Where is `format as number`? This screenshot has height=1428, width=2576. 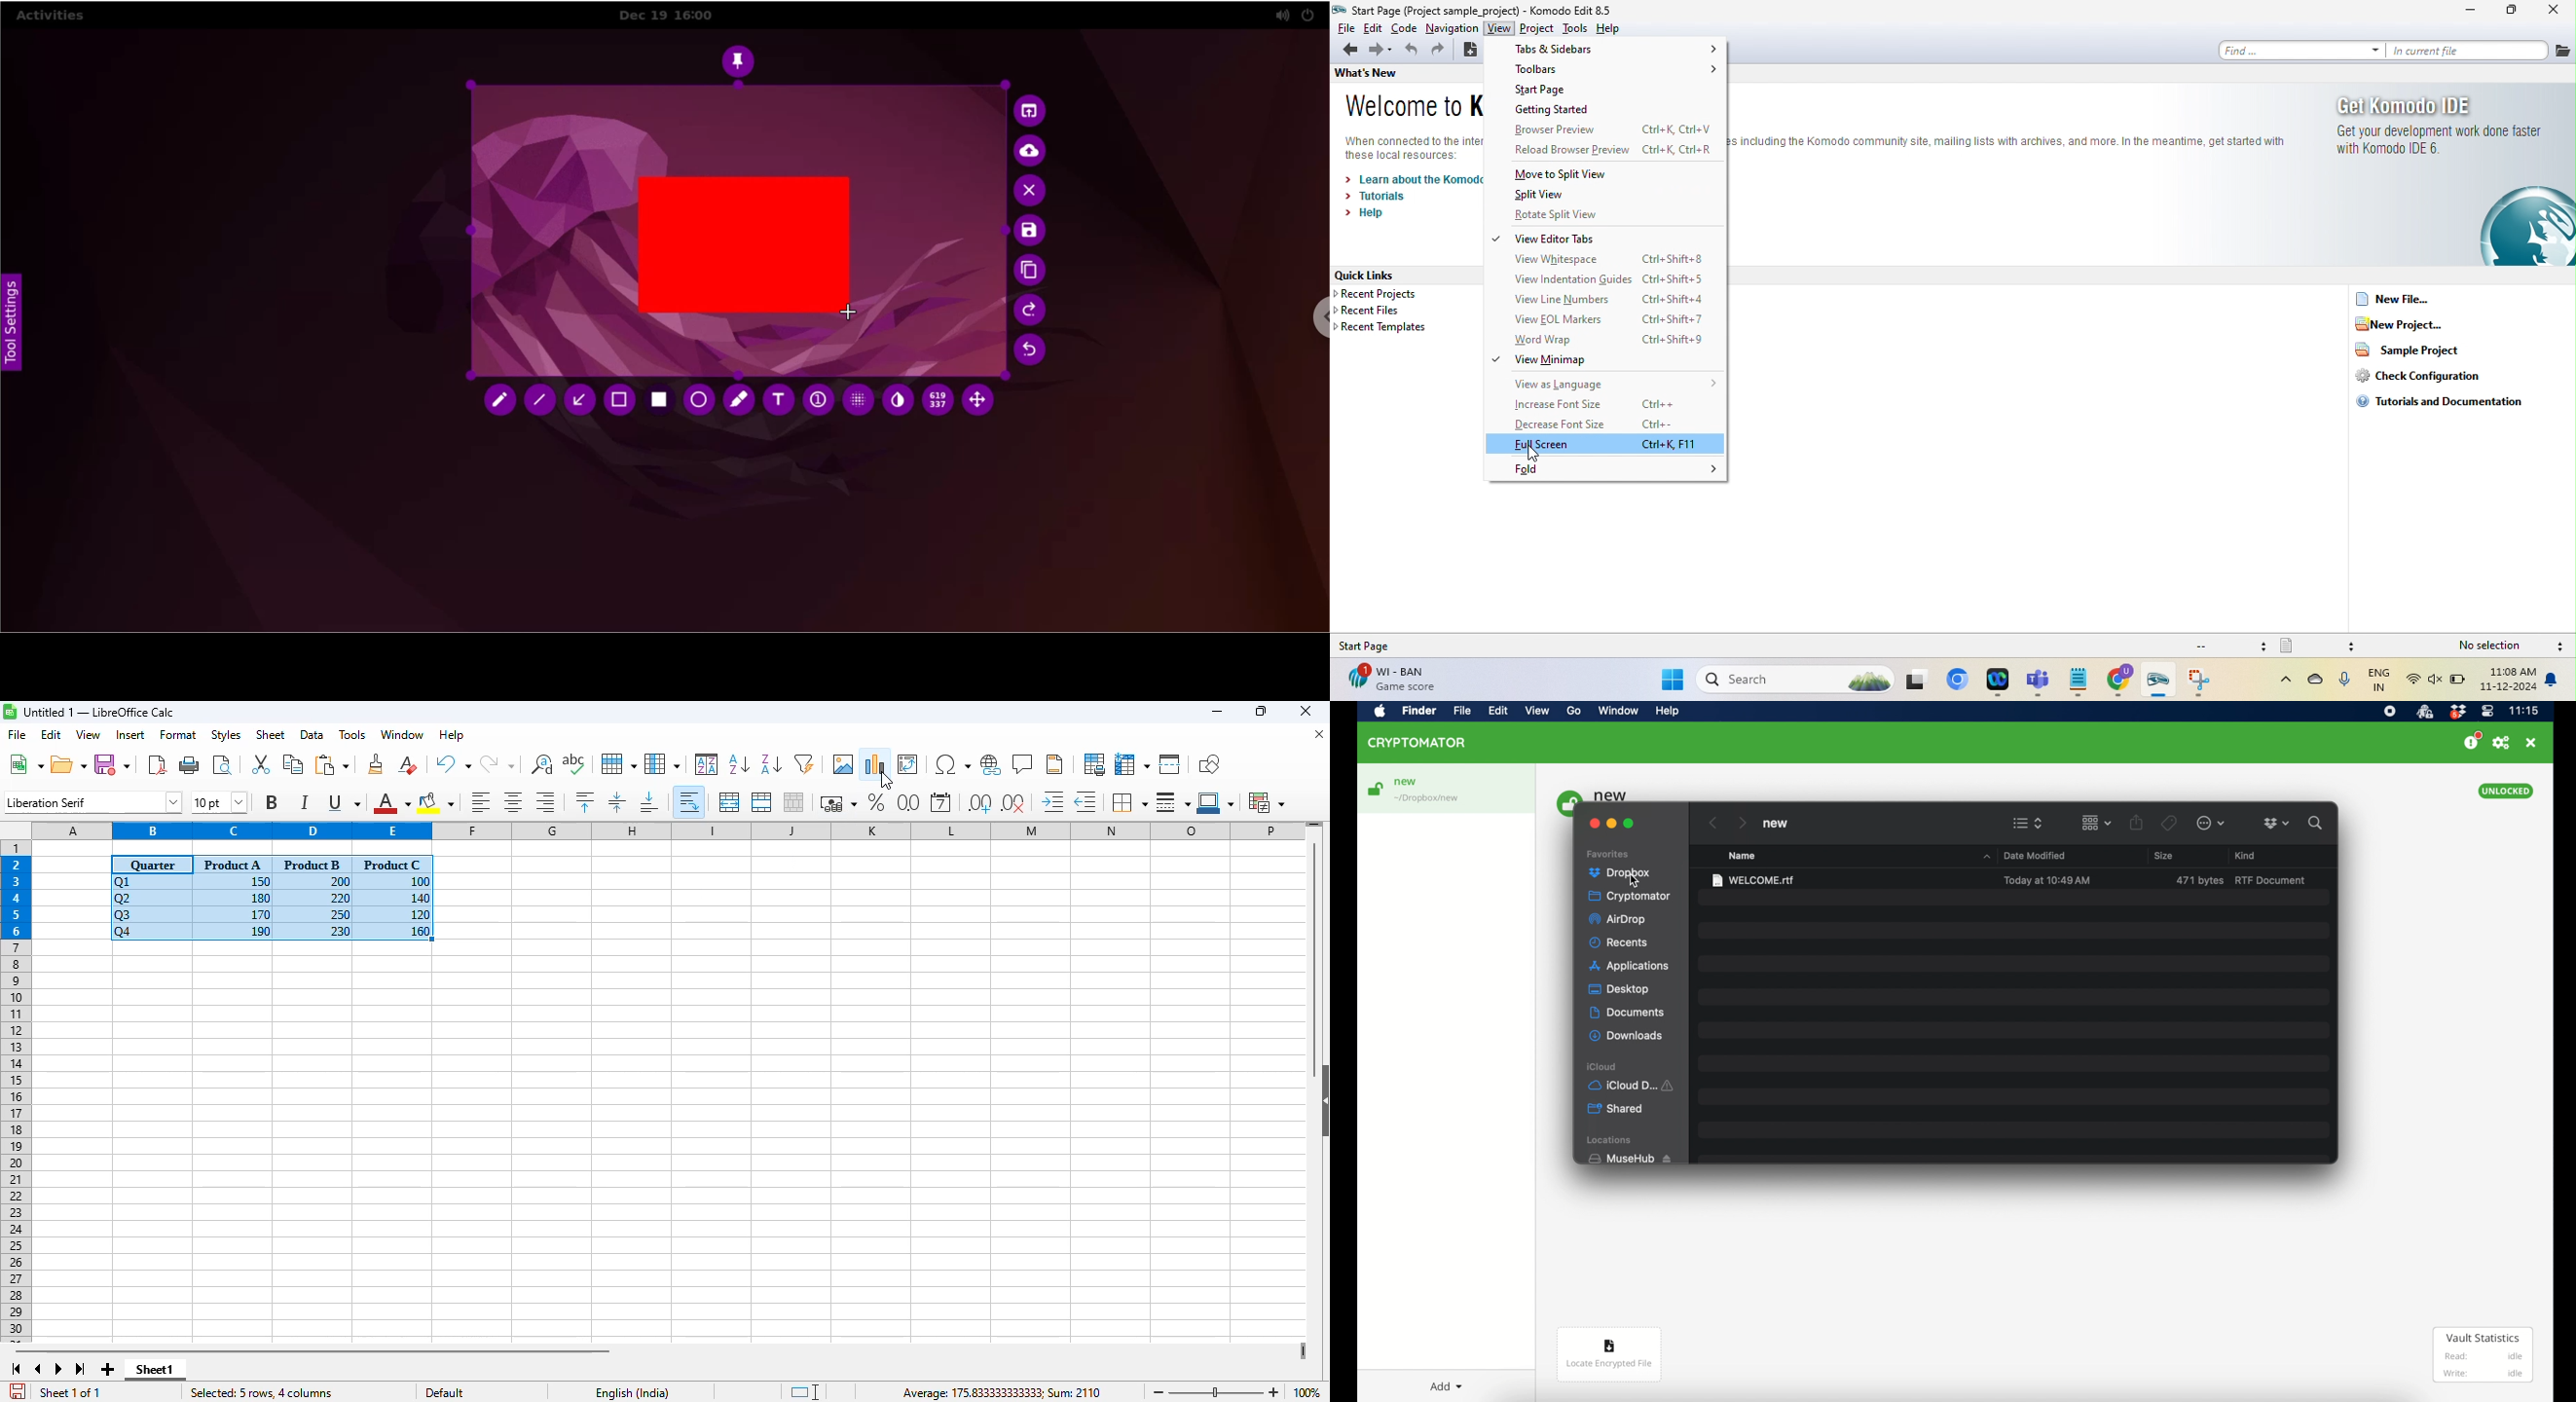
format as number is located at coordinates (908, 802).